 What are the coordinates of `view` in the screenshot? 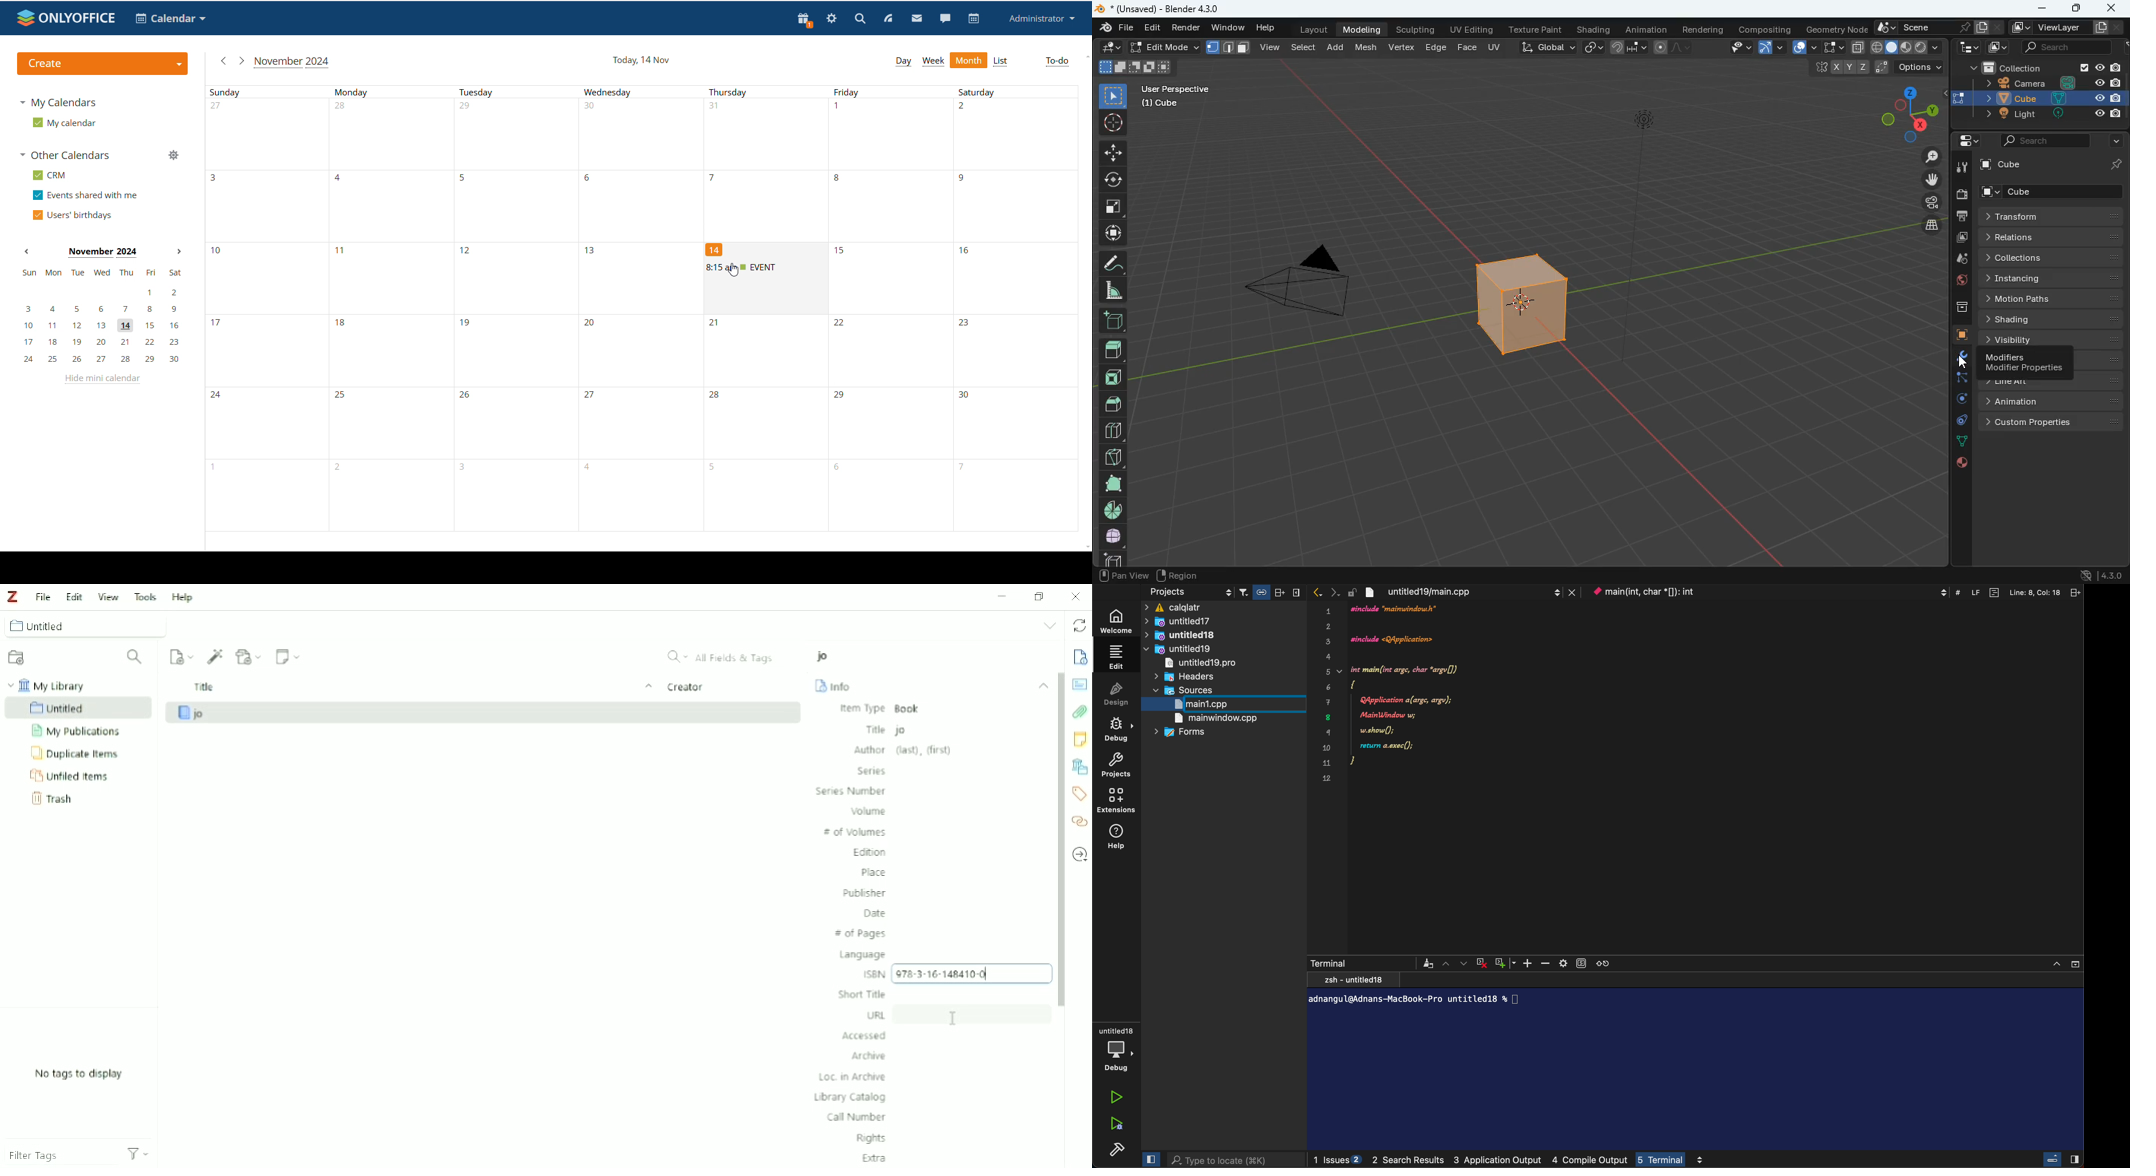 It's located at (1271, 49).